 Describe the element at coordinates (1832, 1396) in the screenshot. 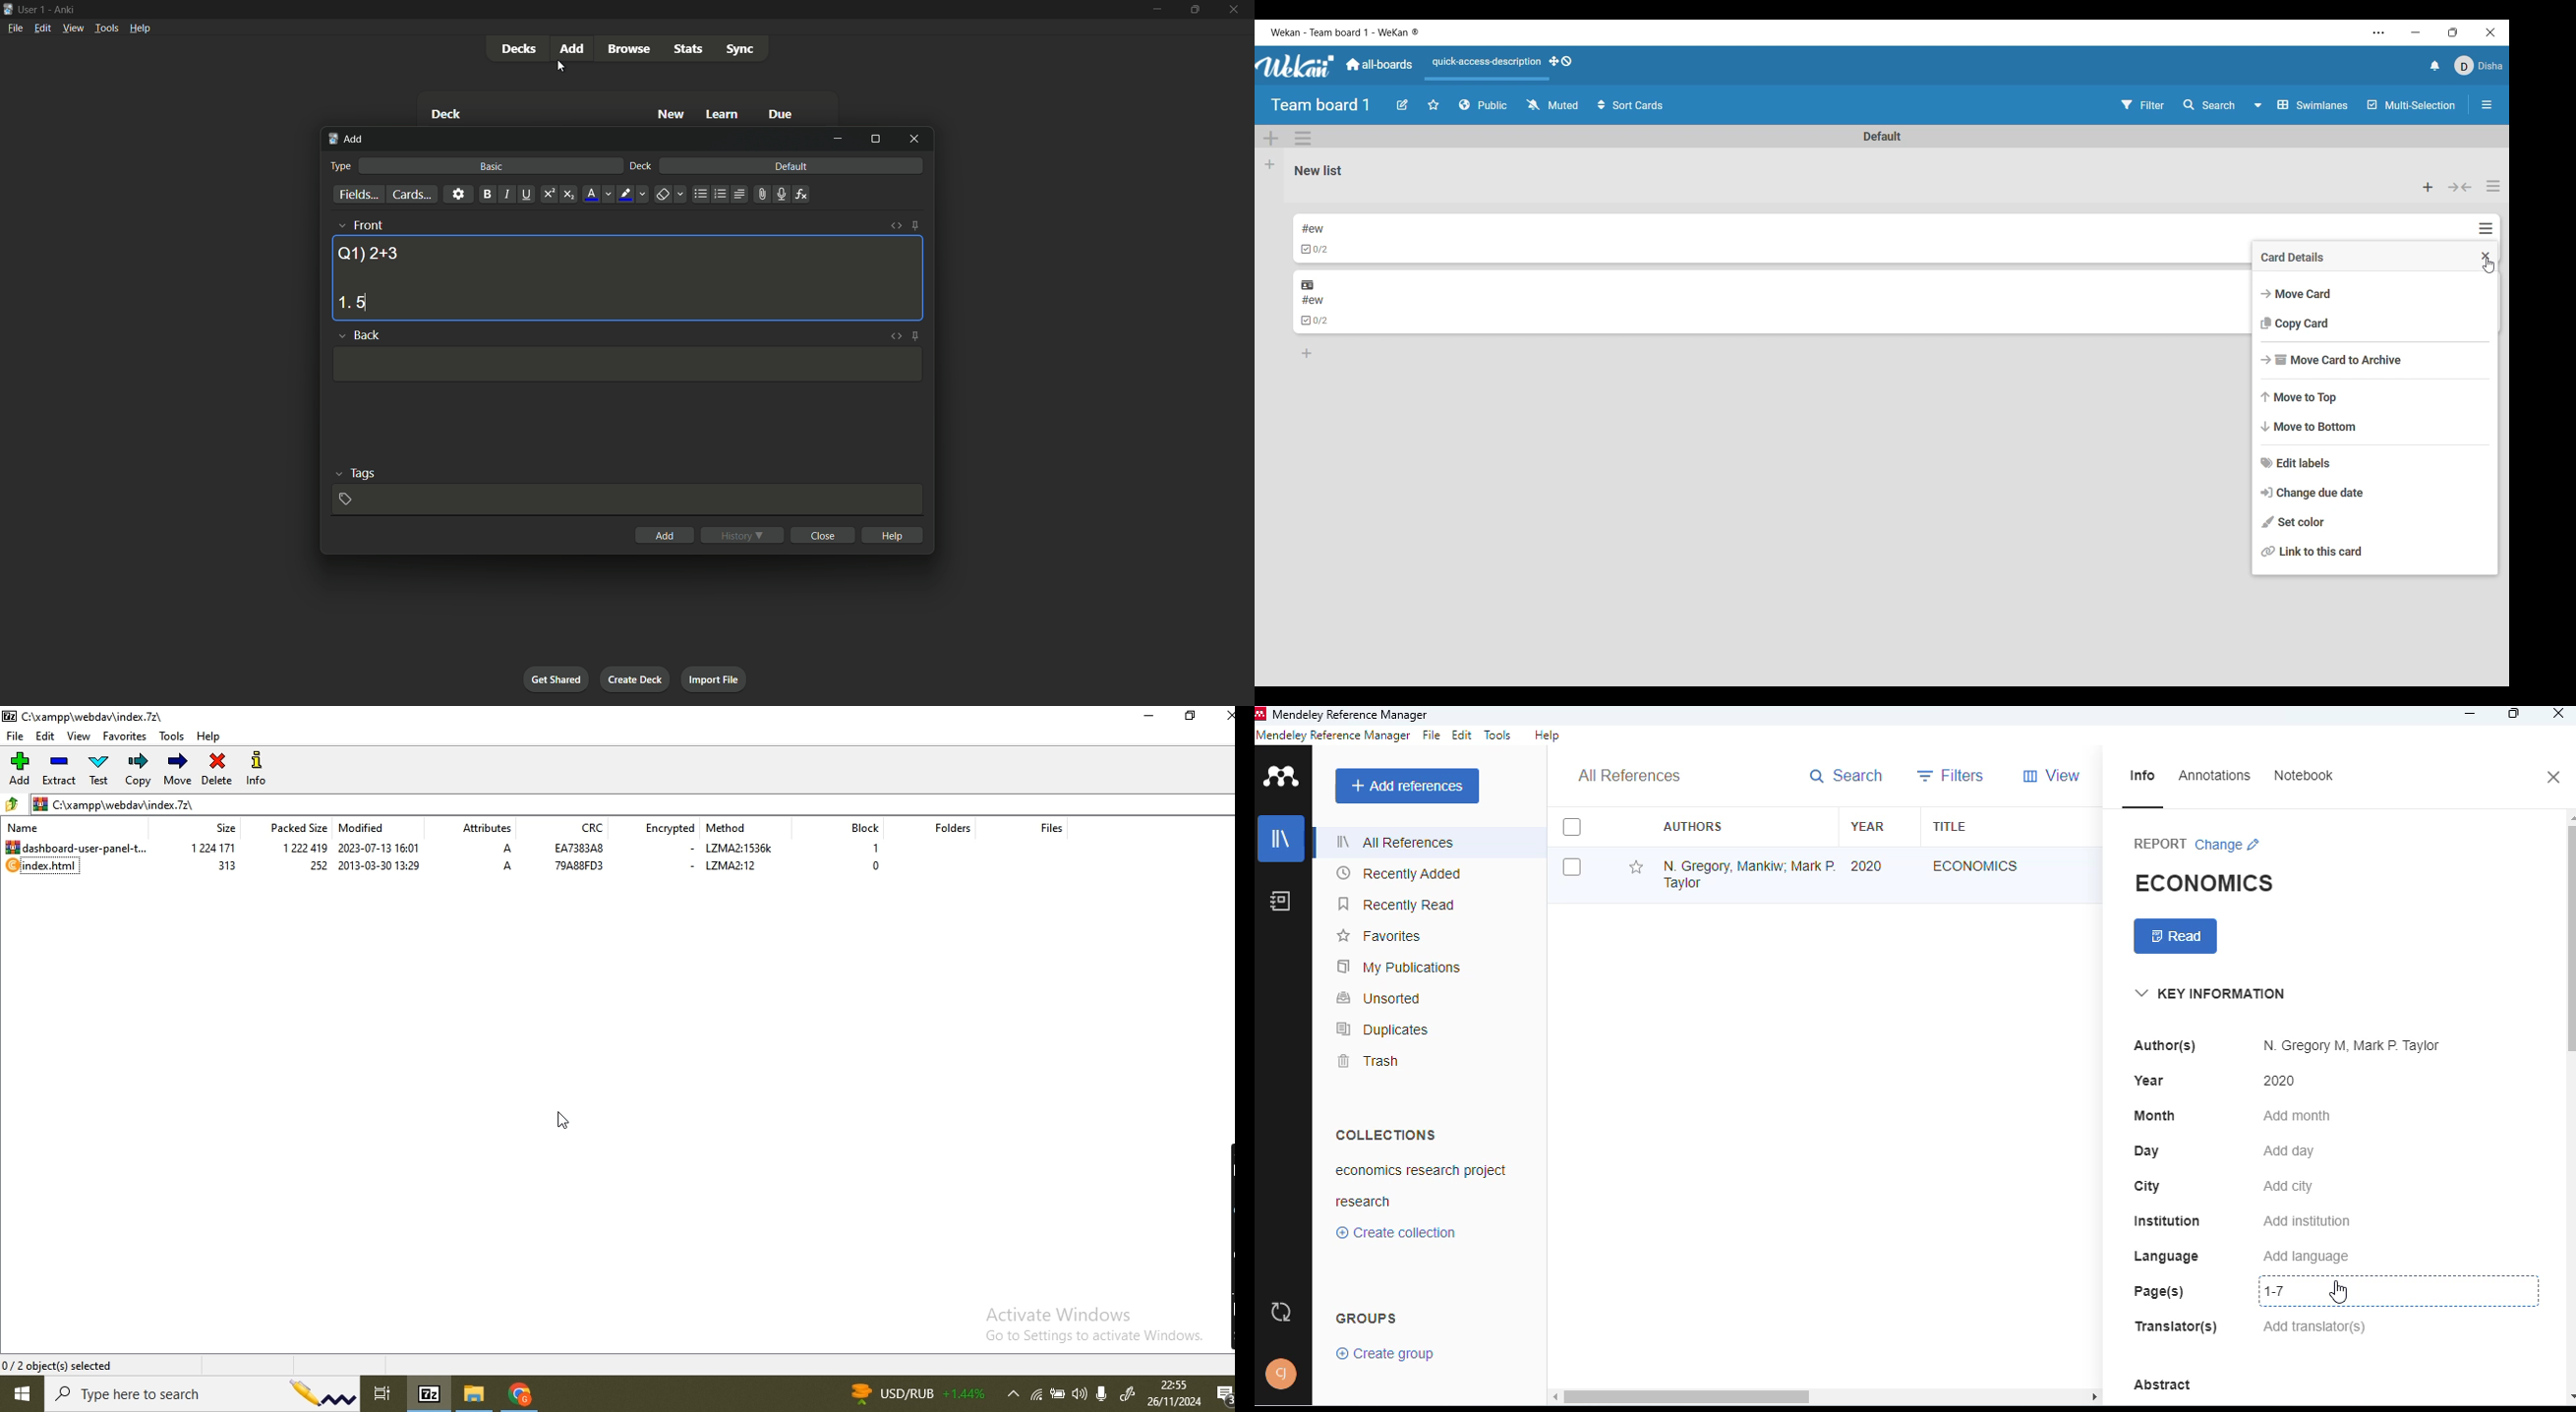

I see `horizontal scroll bar` at that location.